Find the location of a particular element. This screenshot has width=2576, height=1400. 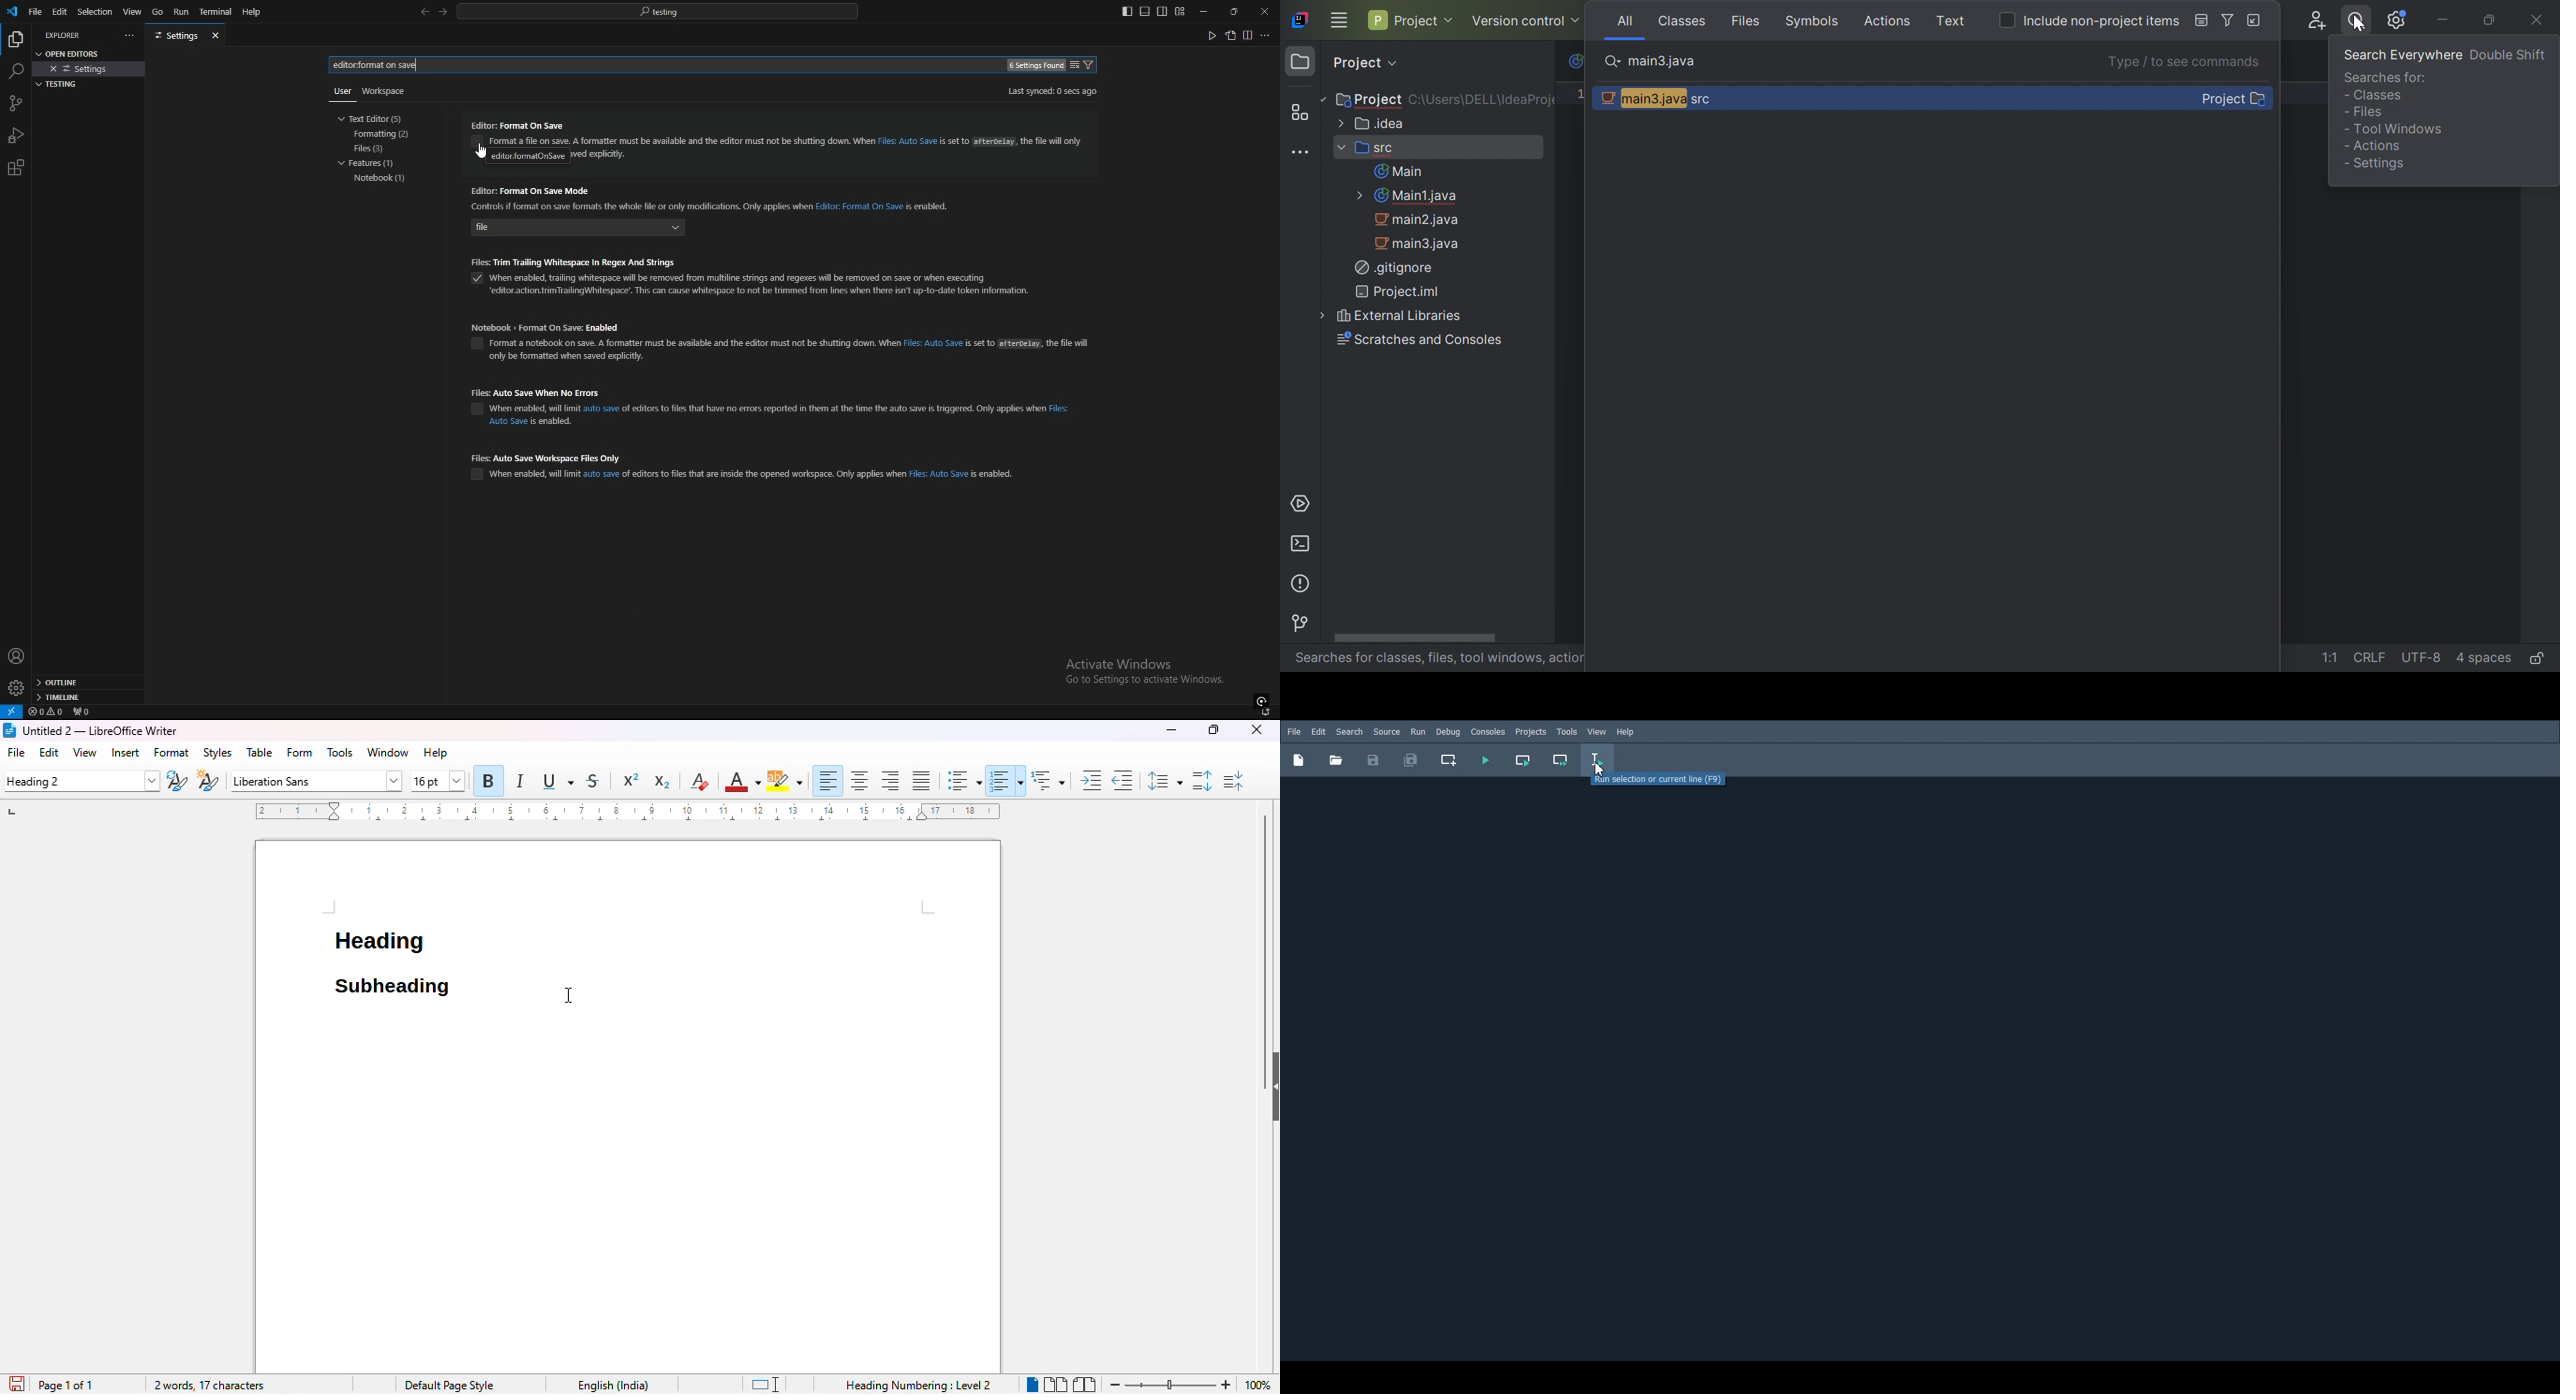

 is located at coordinates (1335, 760).